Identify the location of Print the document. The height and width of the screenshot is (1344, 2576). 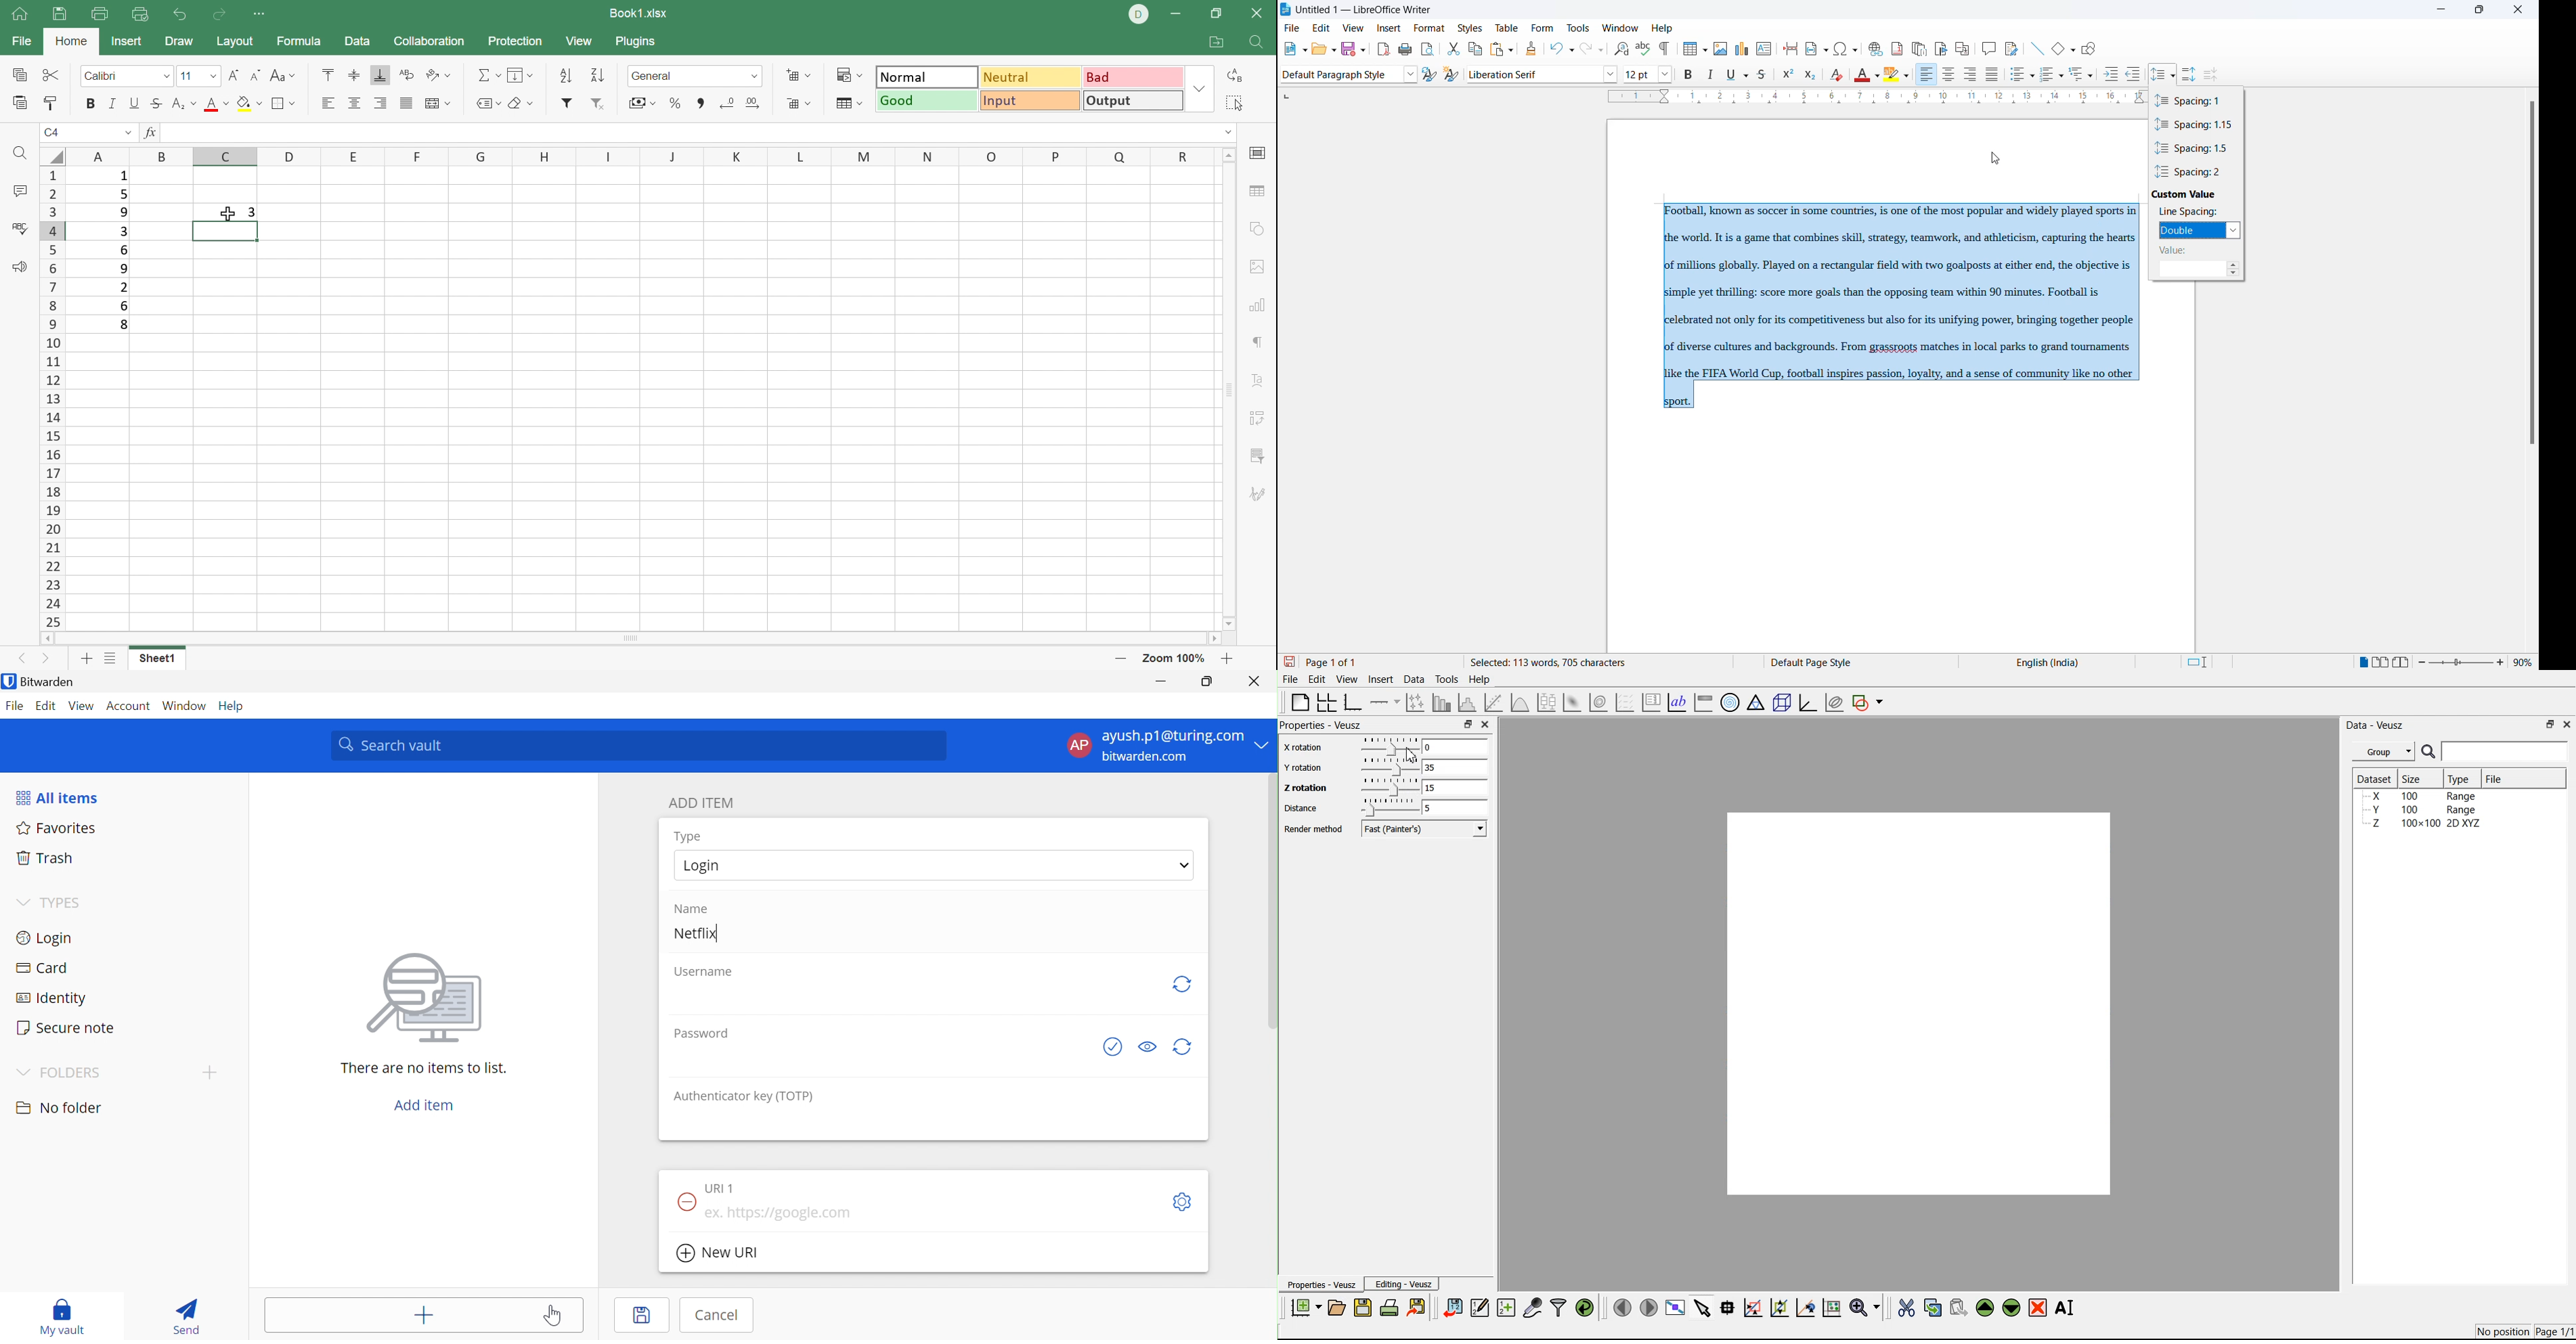
(1388, 1308).